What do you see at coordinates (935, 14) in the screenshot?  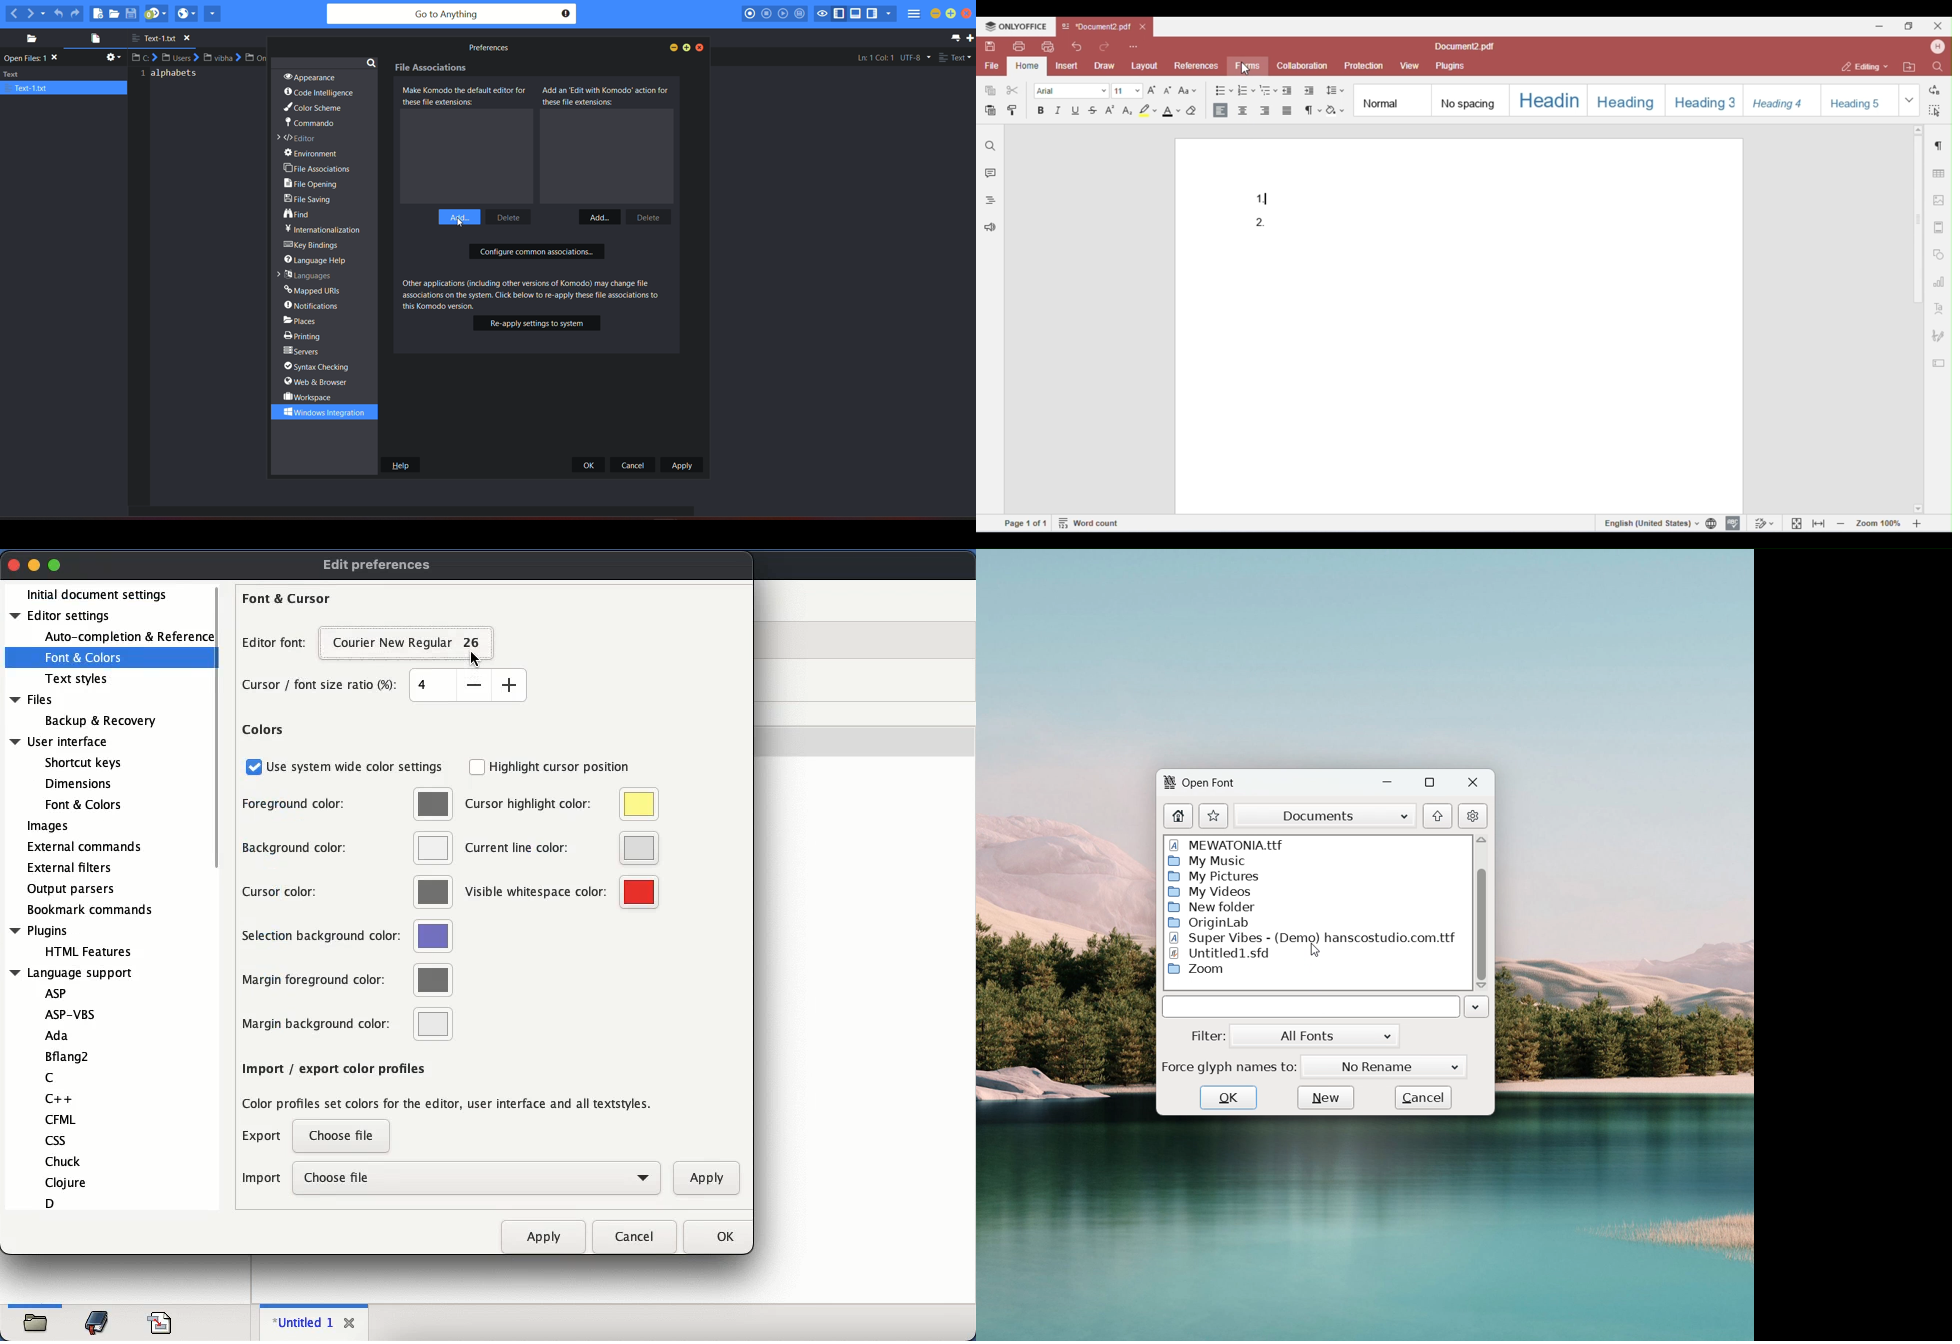 I see `minimize` at bounding box center [935, 14].